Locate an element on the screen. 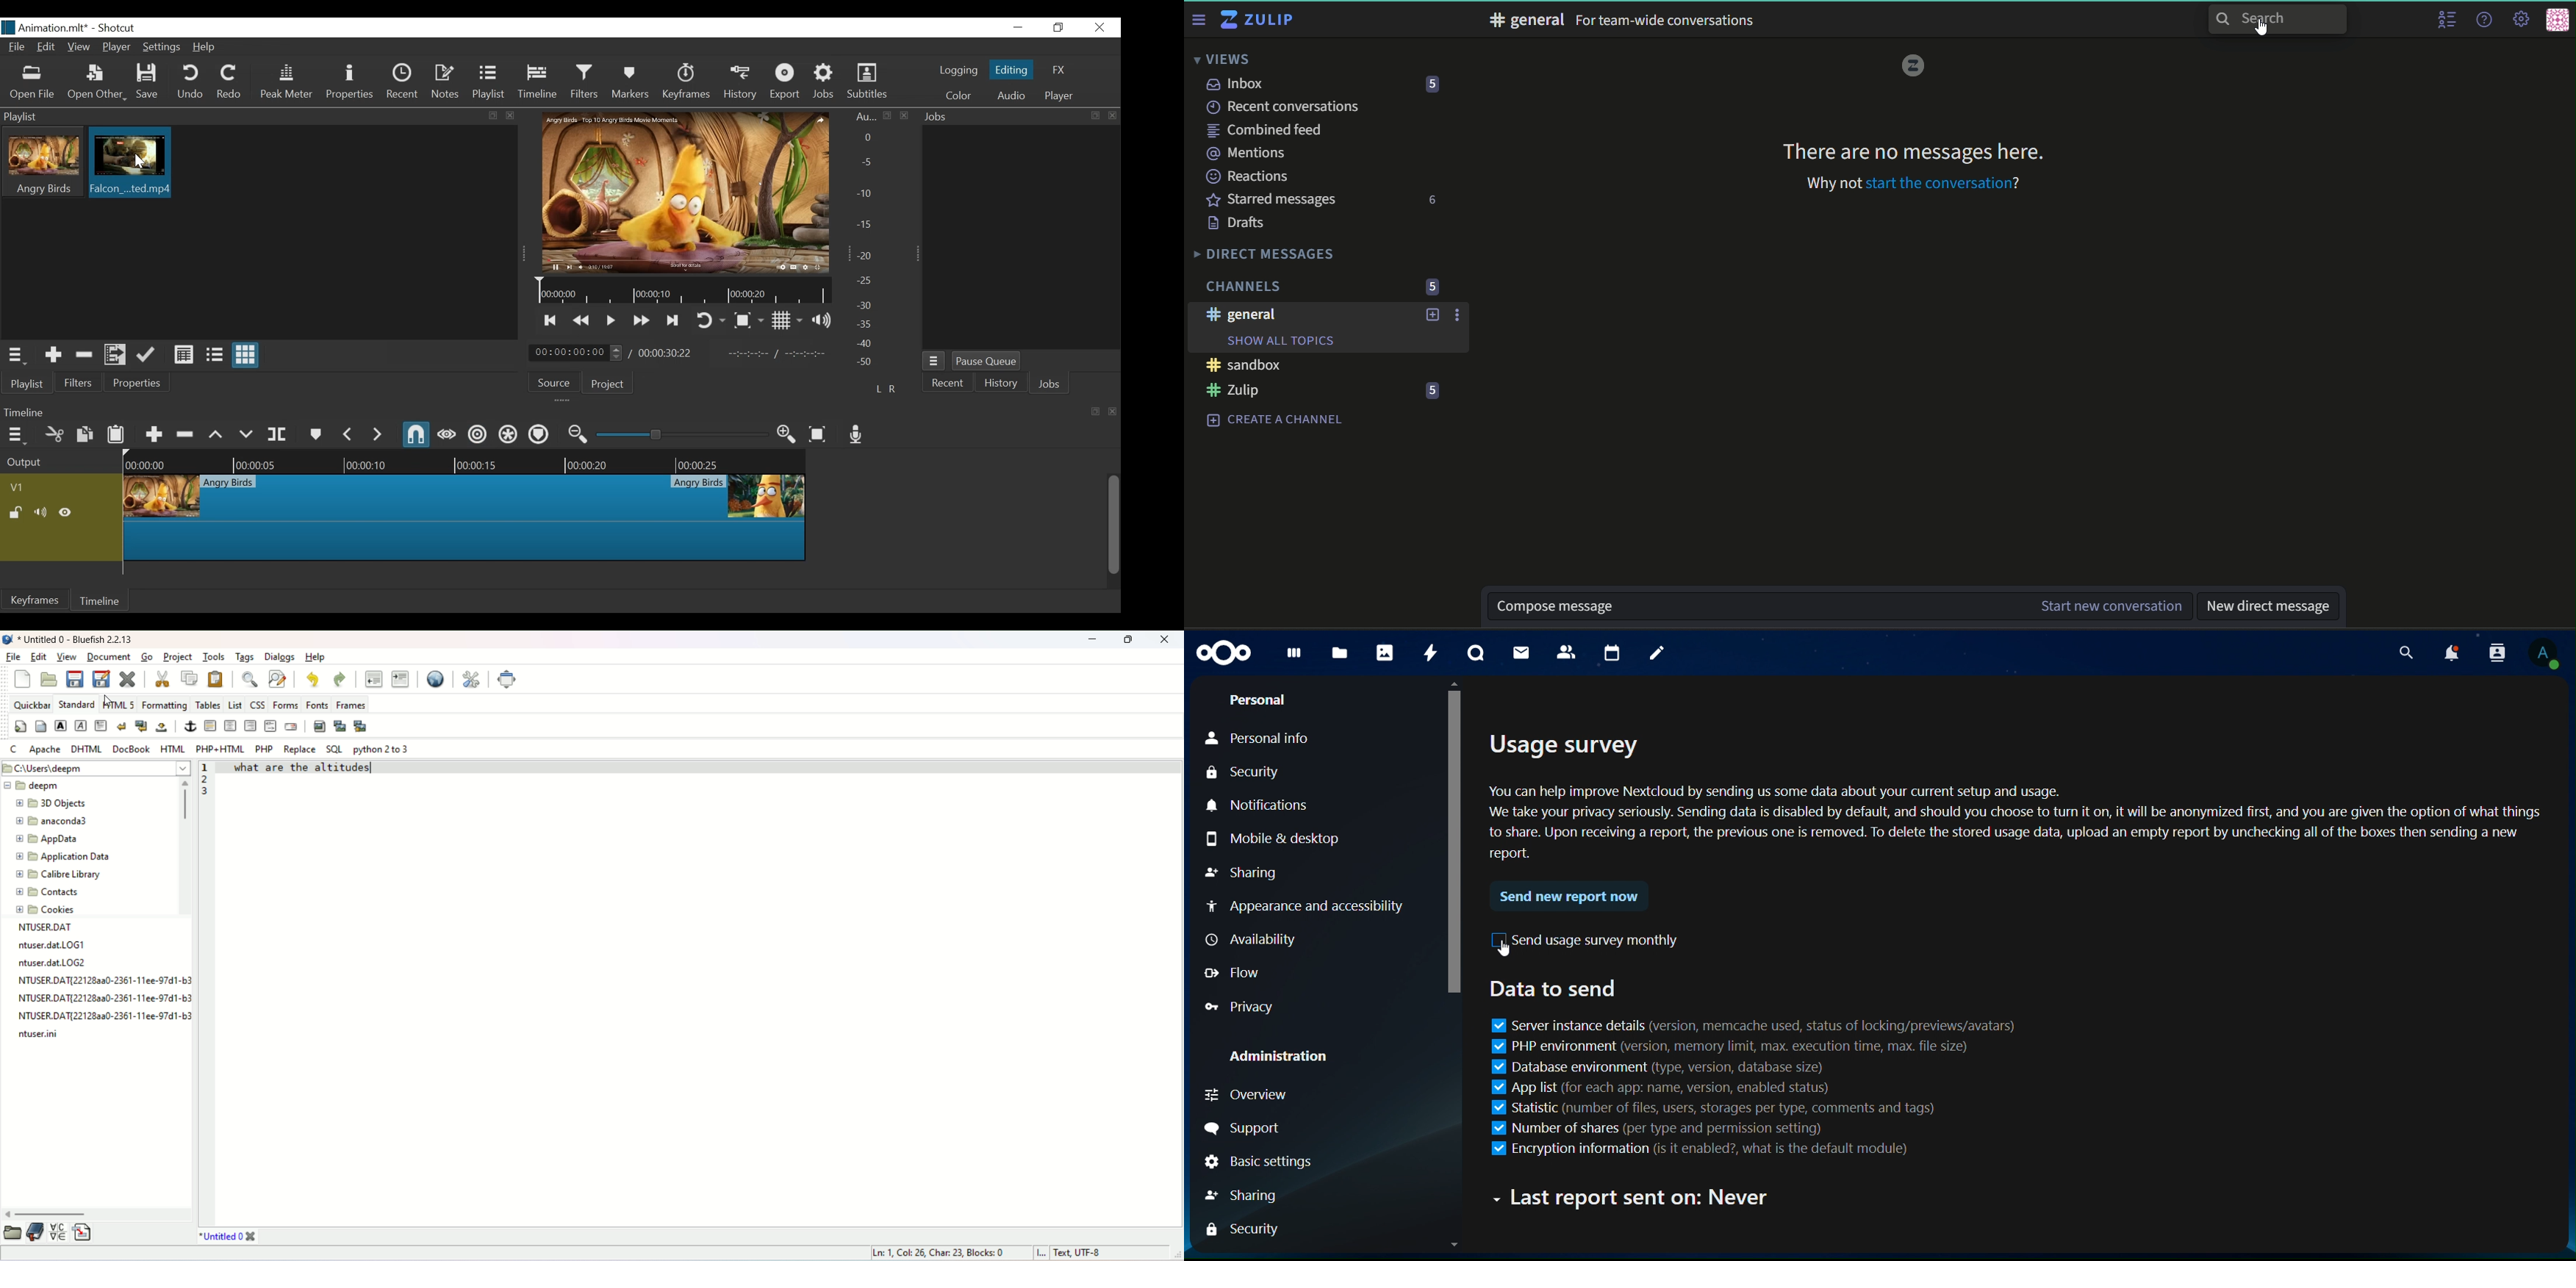 The image size is (2576, 1288). logging is located at coordinates (958, 71).